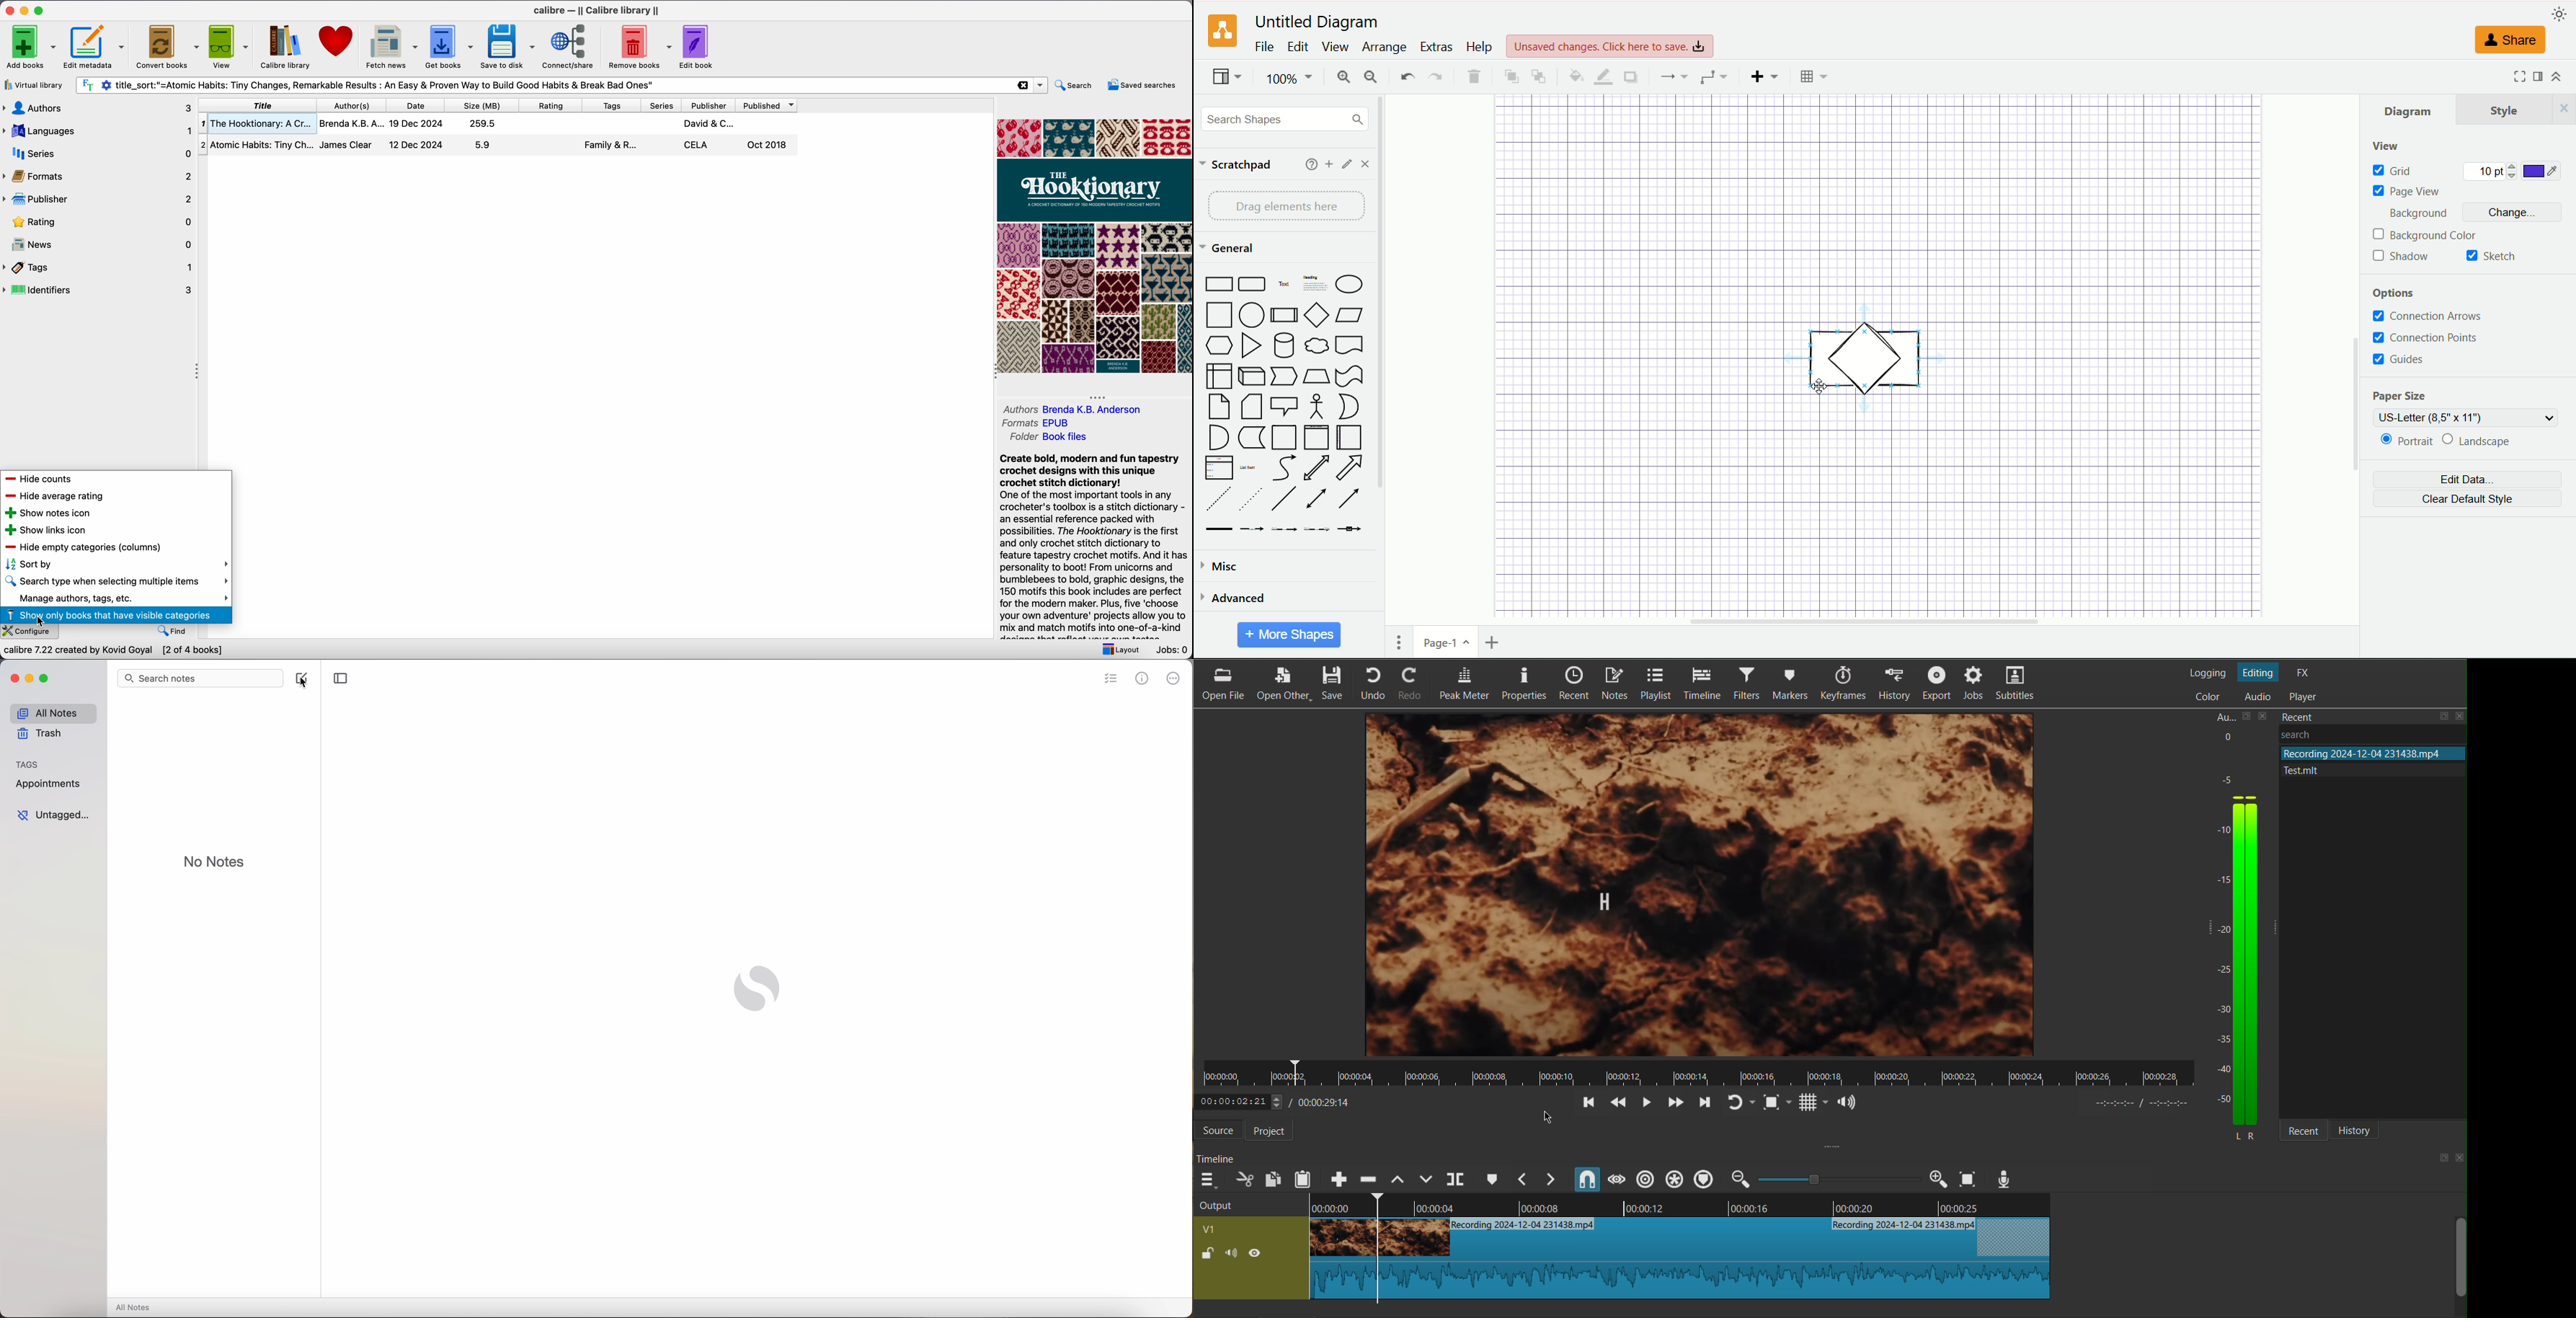 The height and width of the screenshot is (1344, 2576). Describe the element at coordinates (2489, 170) in the screenshot. I see `10 pt` at that location.